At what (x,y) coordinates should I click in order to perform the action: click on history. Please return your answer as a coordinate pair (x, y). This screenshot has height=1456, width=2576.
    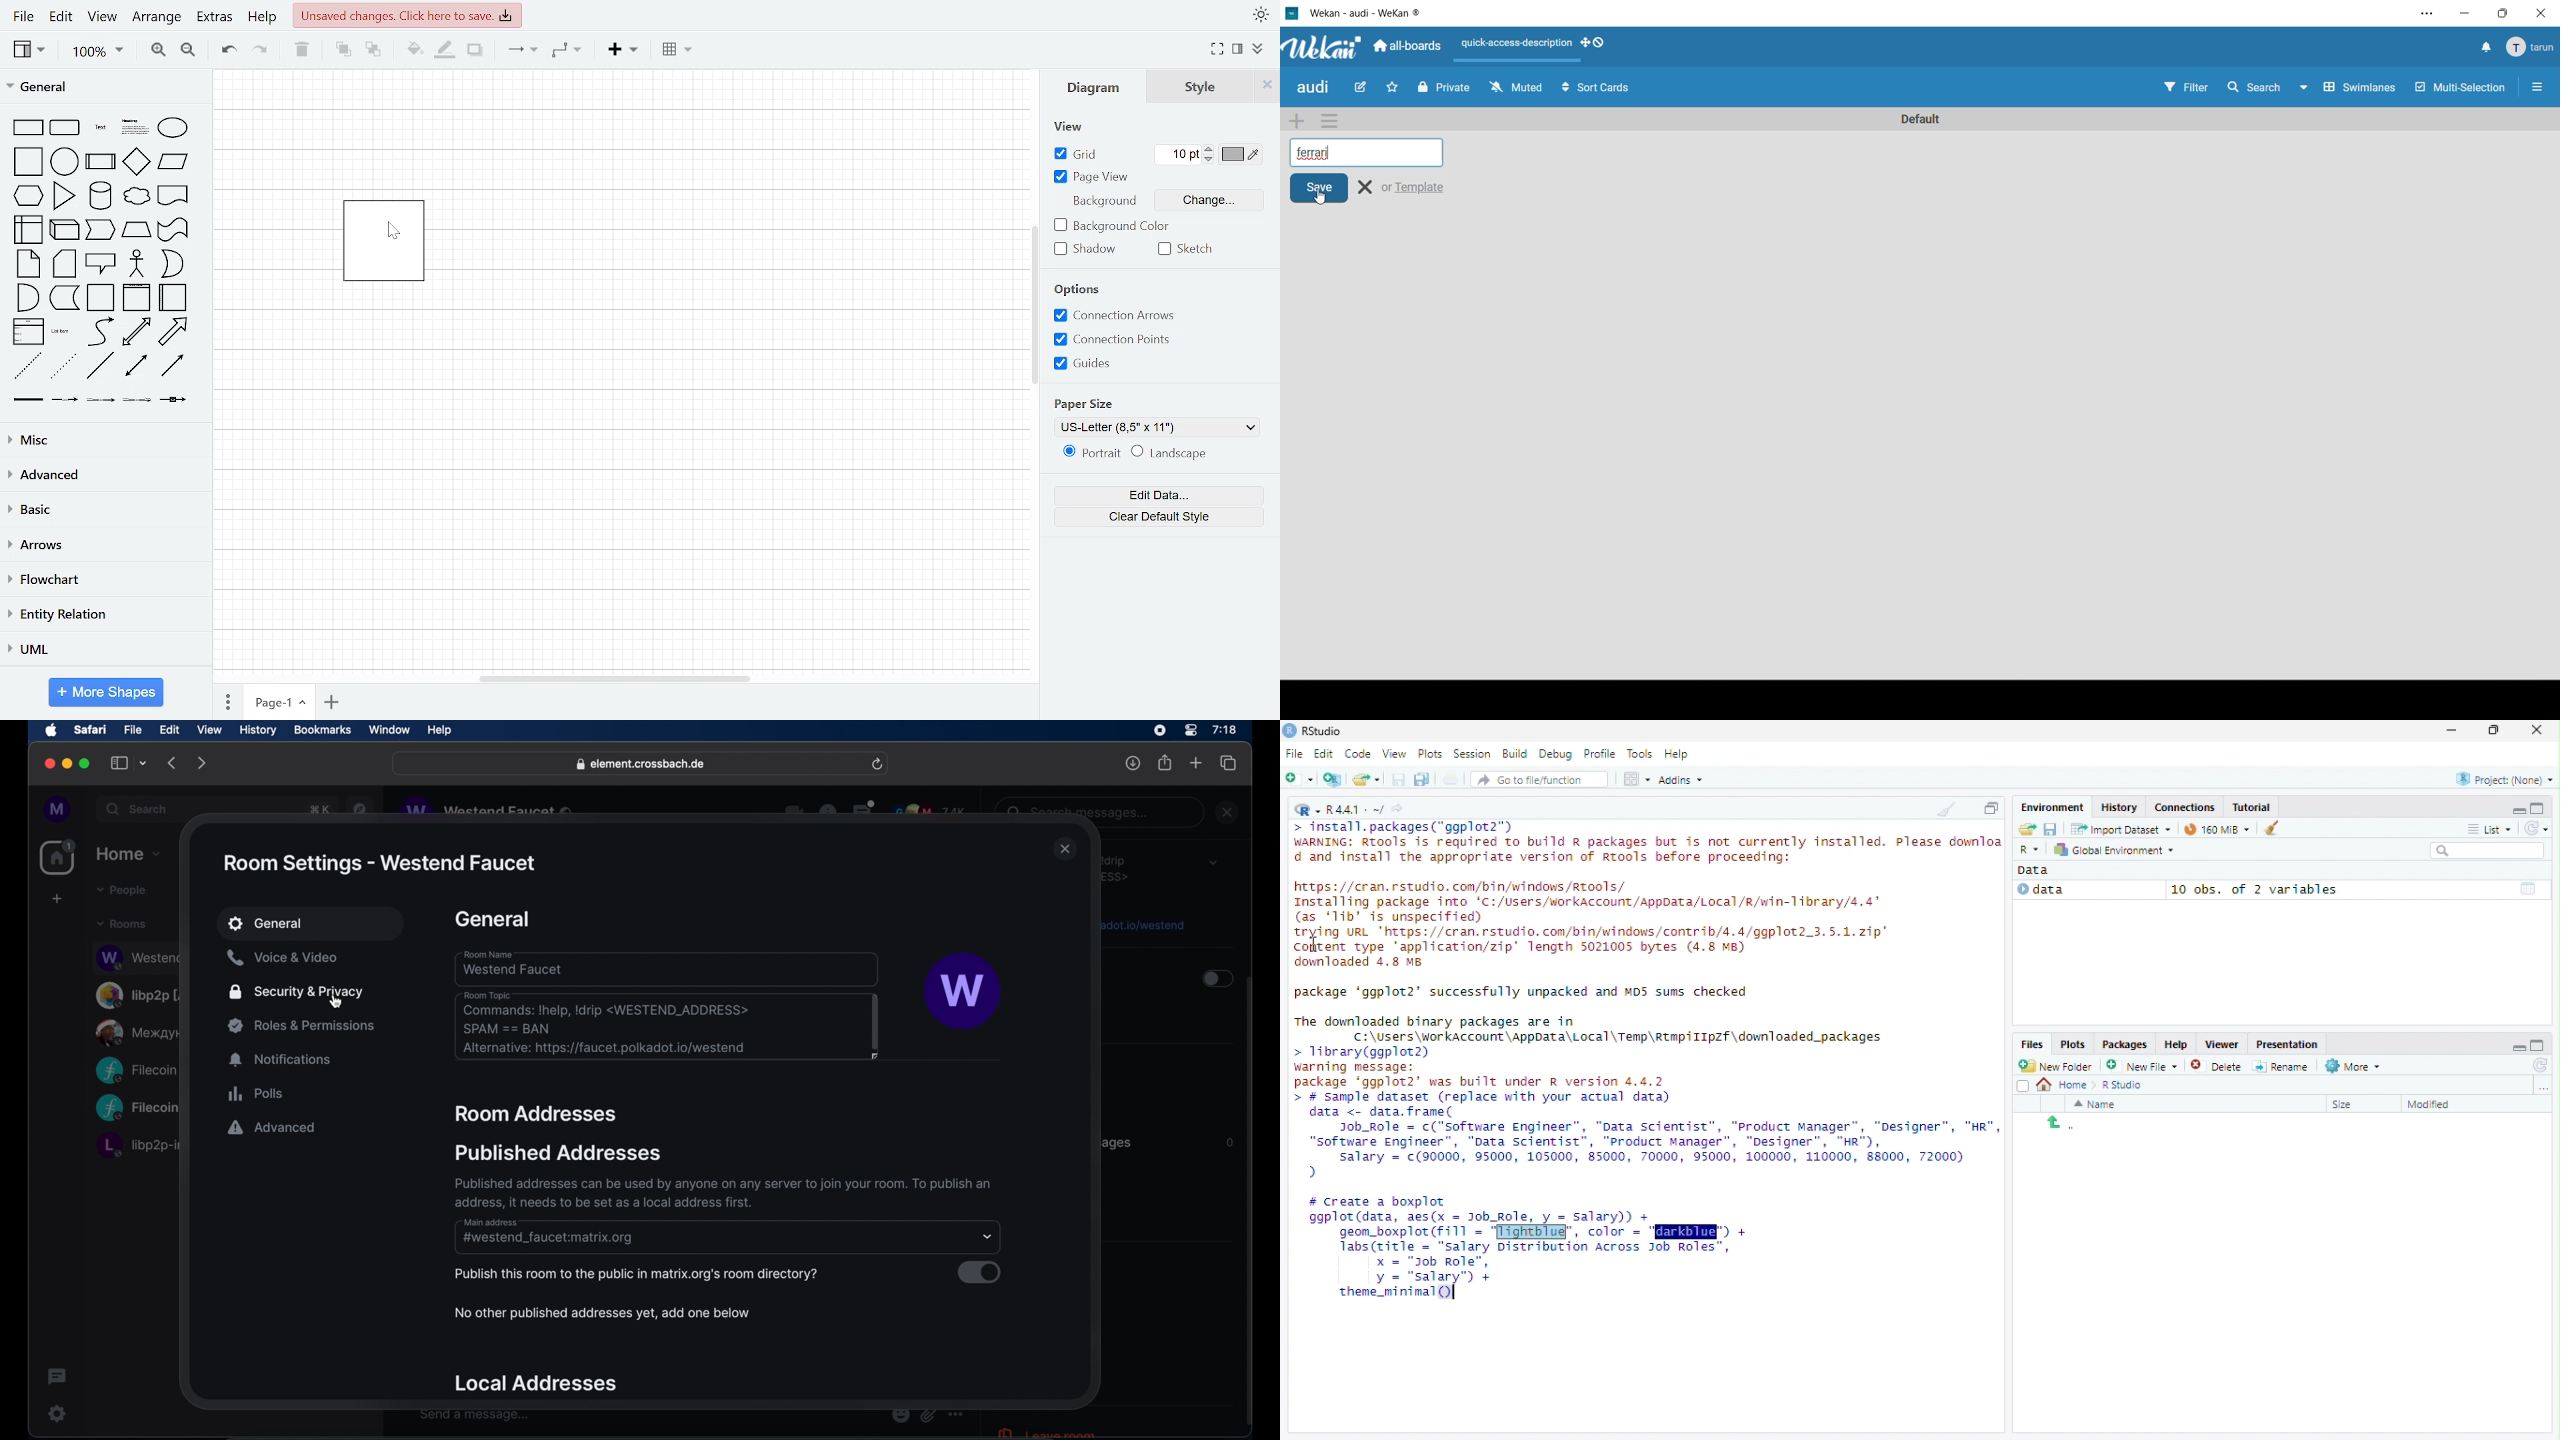
    Looking at the image, I should click on (258, 731).